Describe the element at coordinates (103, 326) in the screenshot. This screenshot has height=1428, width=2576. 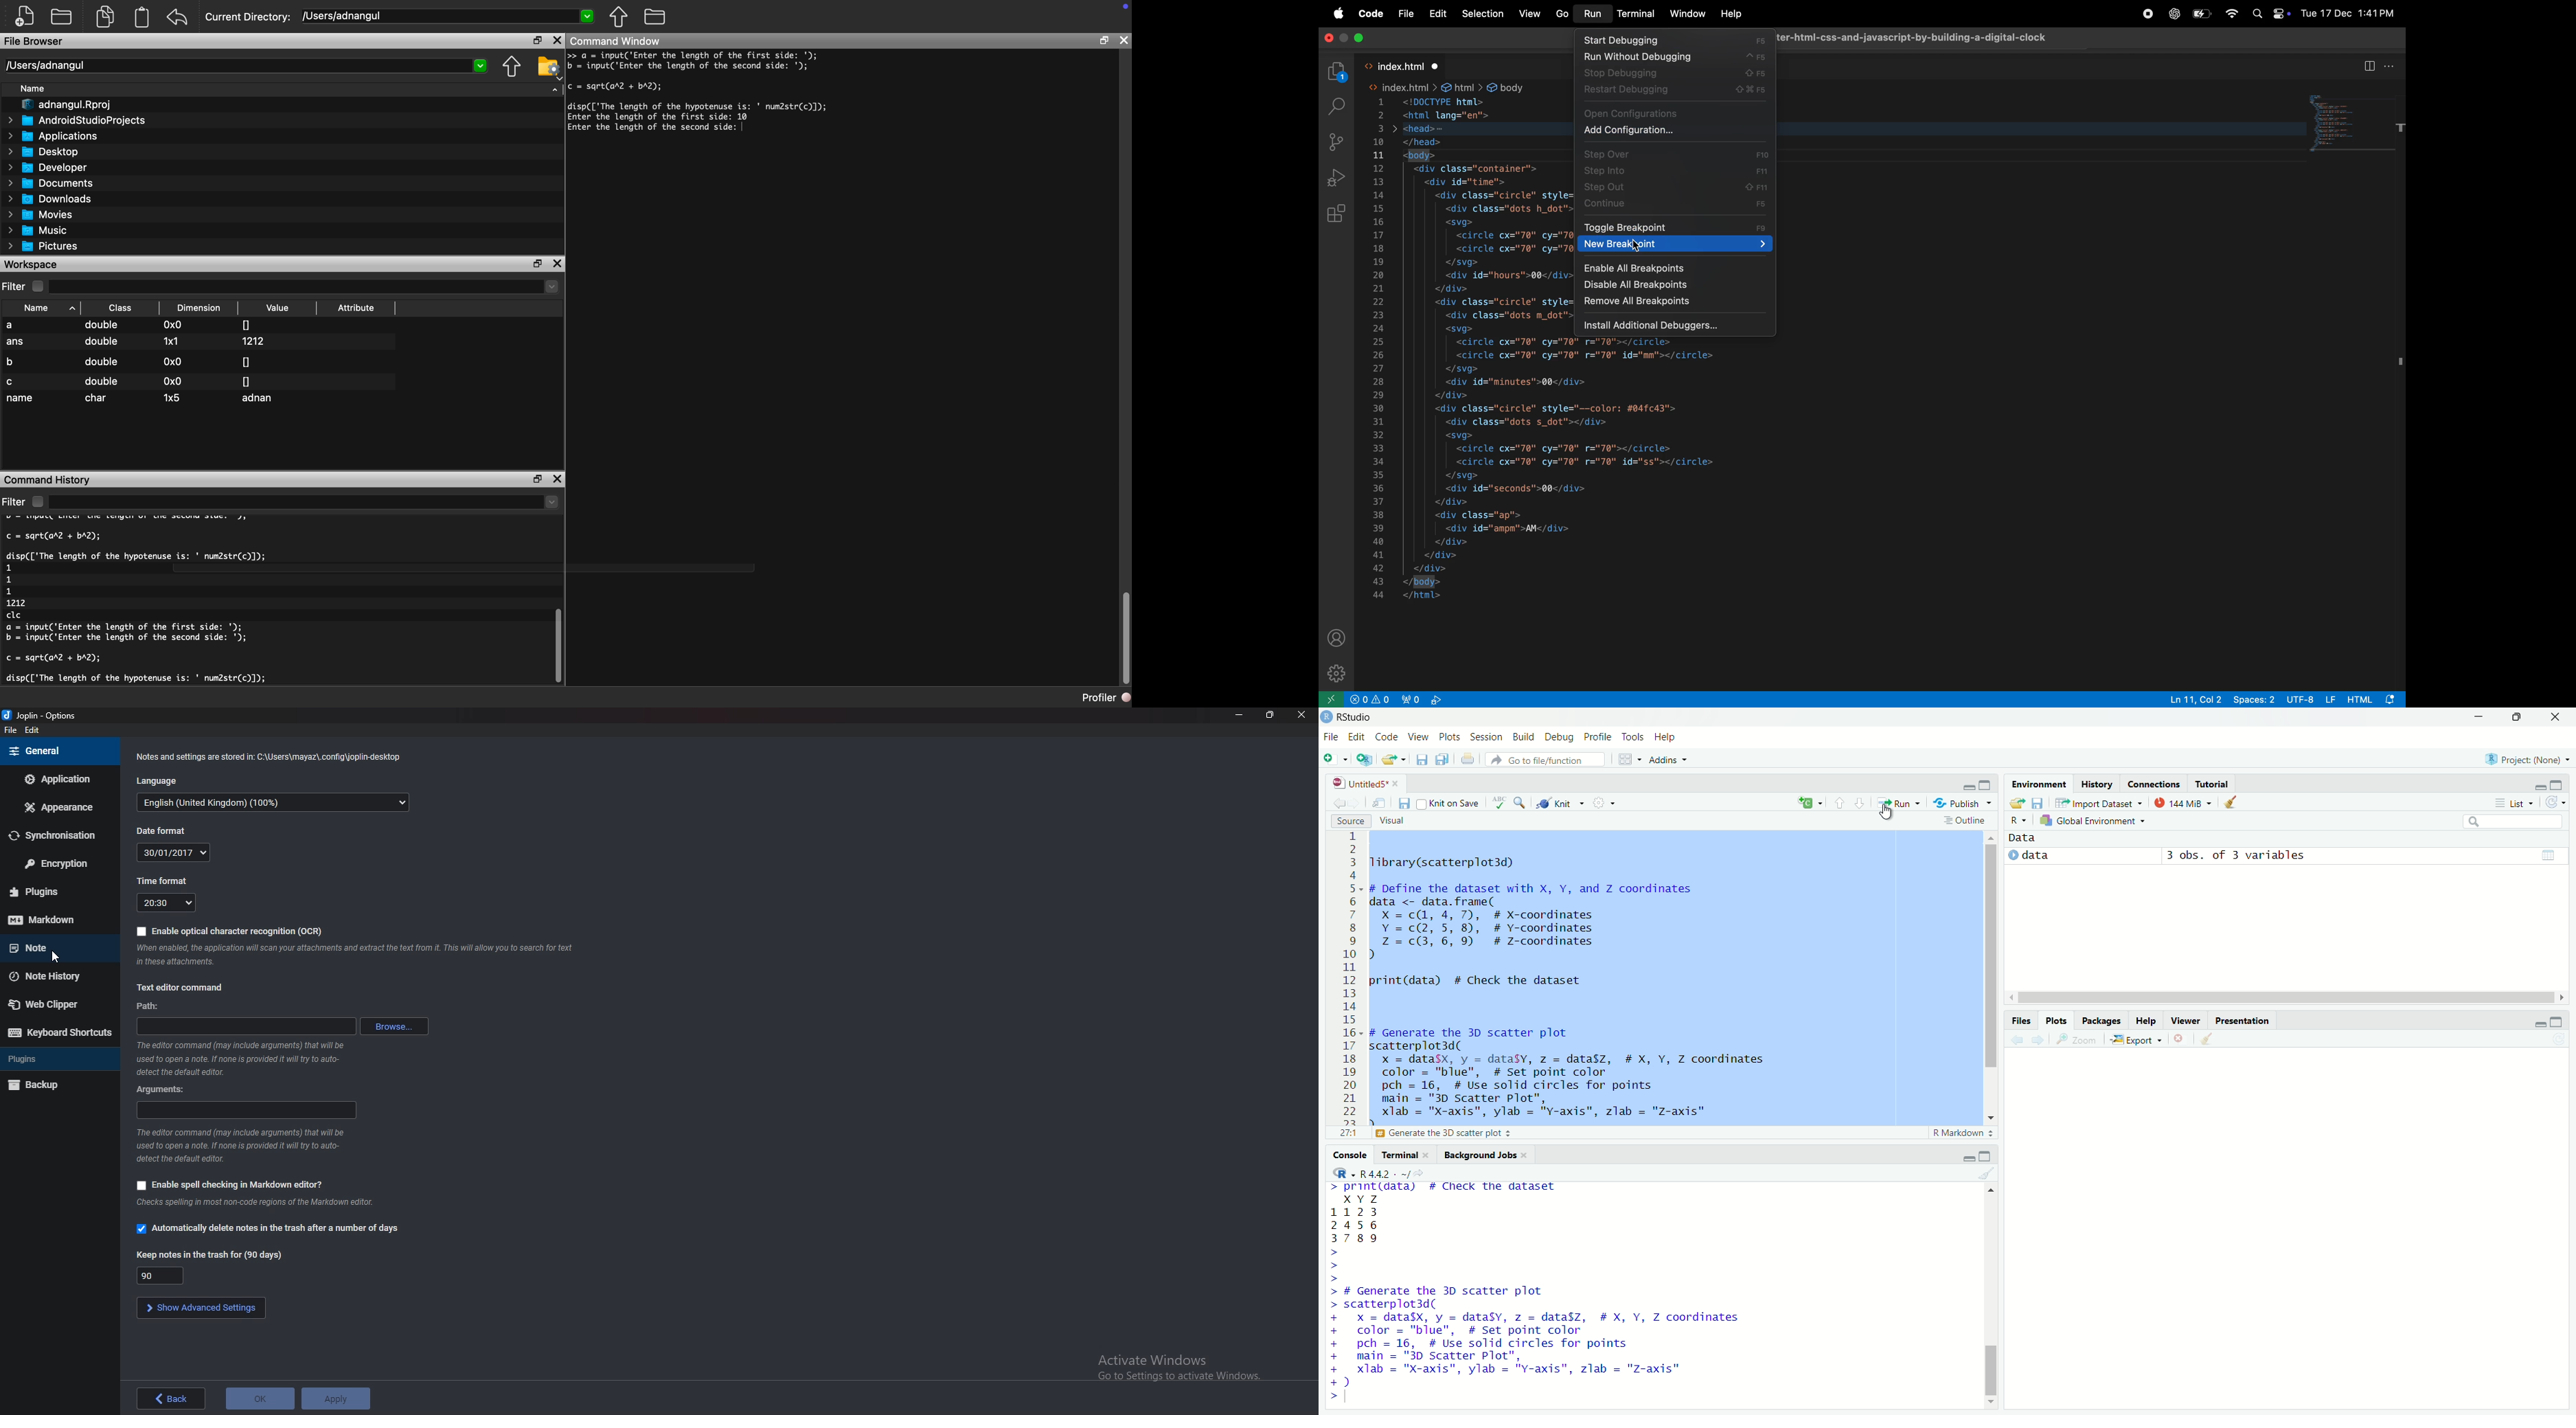
I see `double` at that location.